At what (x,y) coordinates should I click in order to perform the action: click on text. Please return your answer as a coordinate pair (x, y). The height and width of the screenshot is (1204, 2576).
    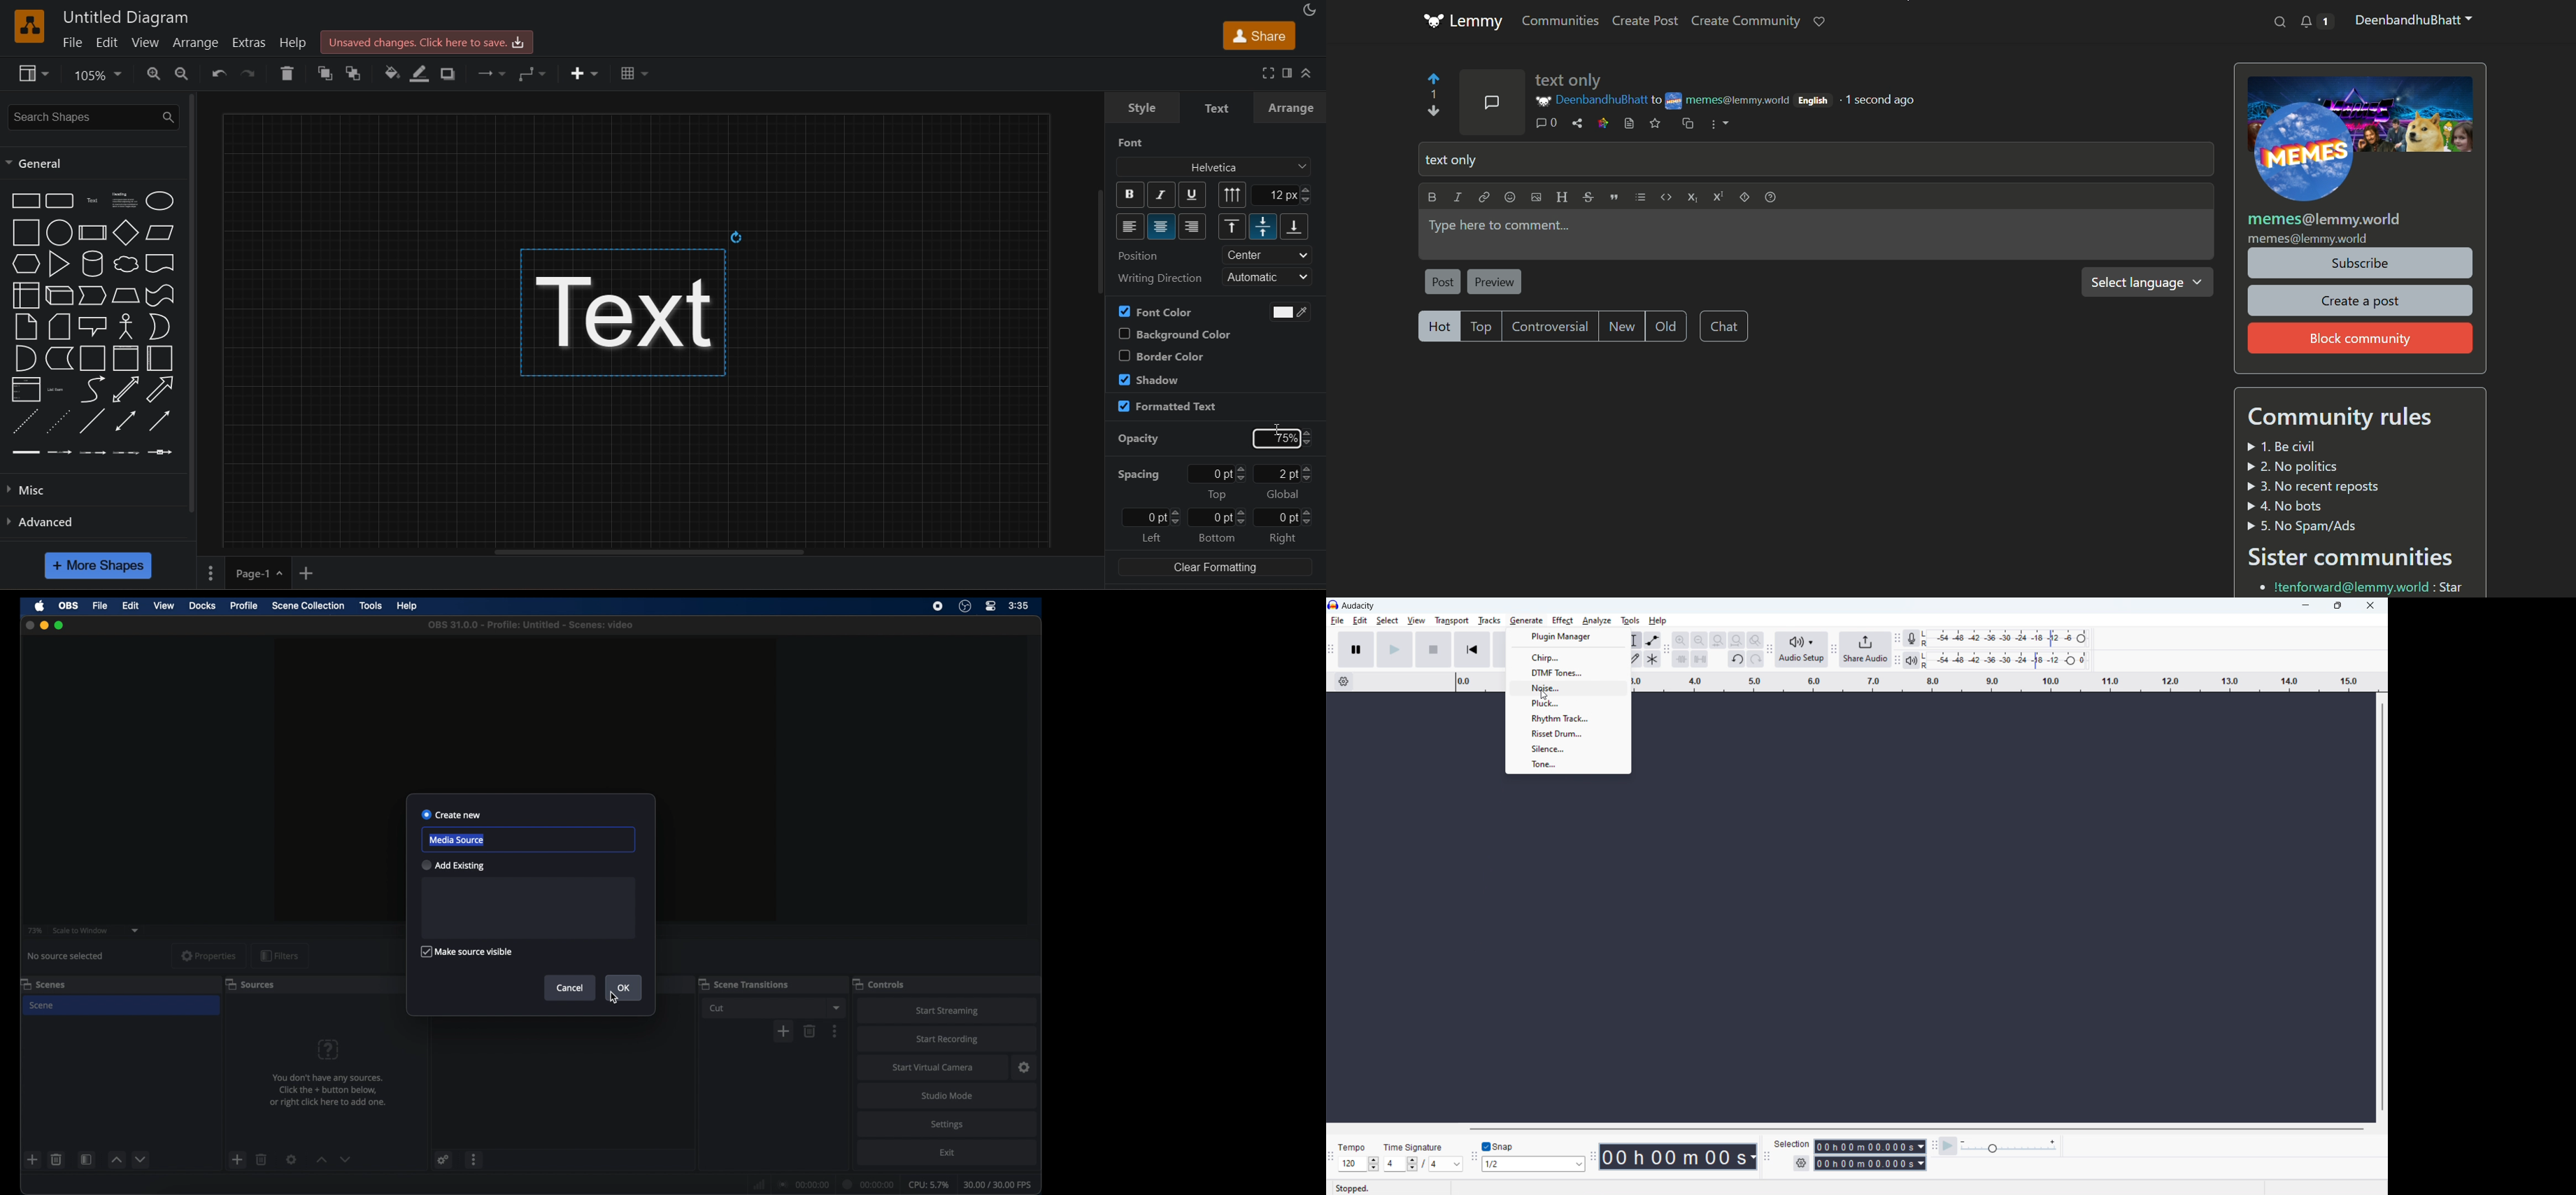
    Looking at the image, I should click on (2345, 418).